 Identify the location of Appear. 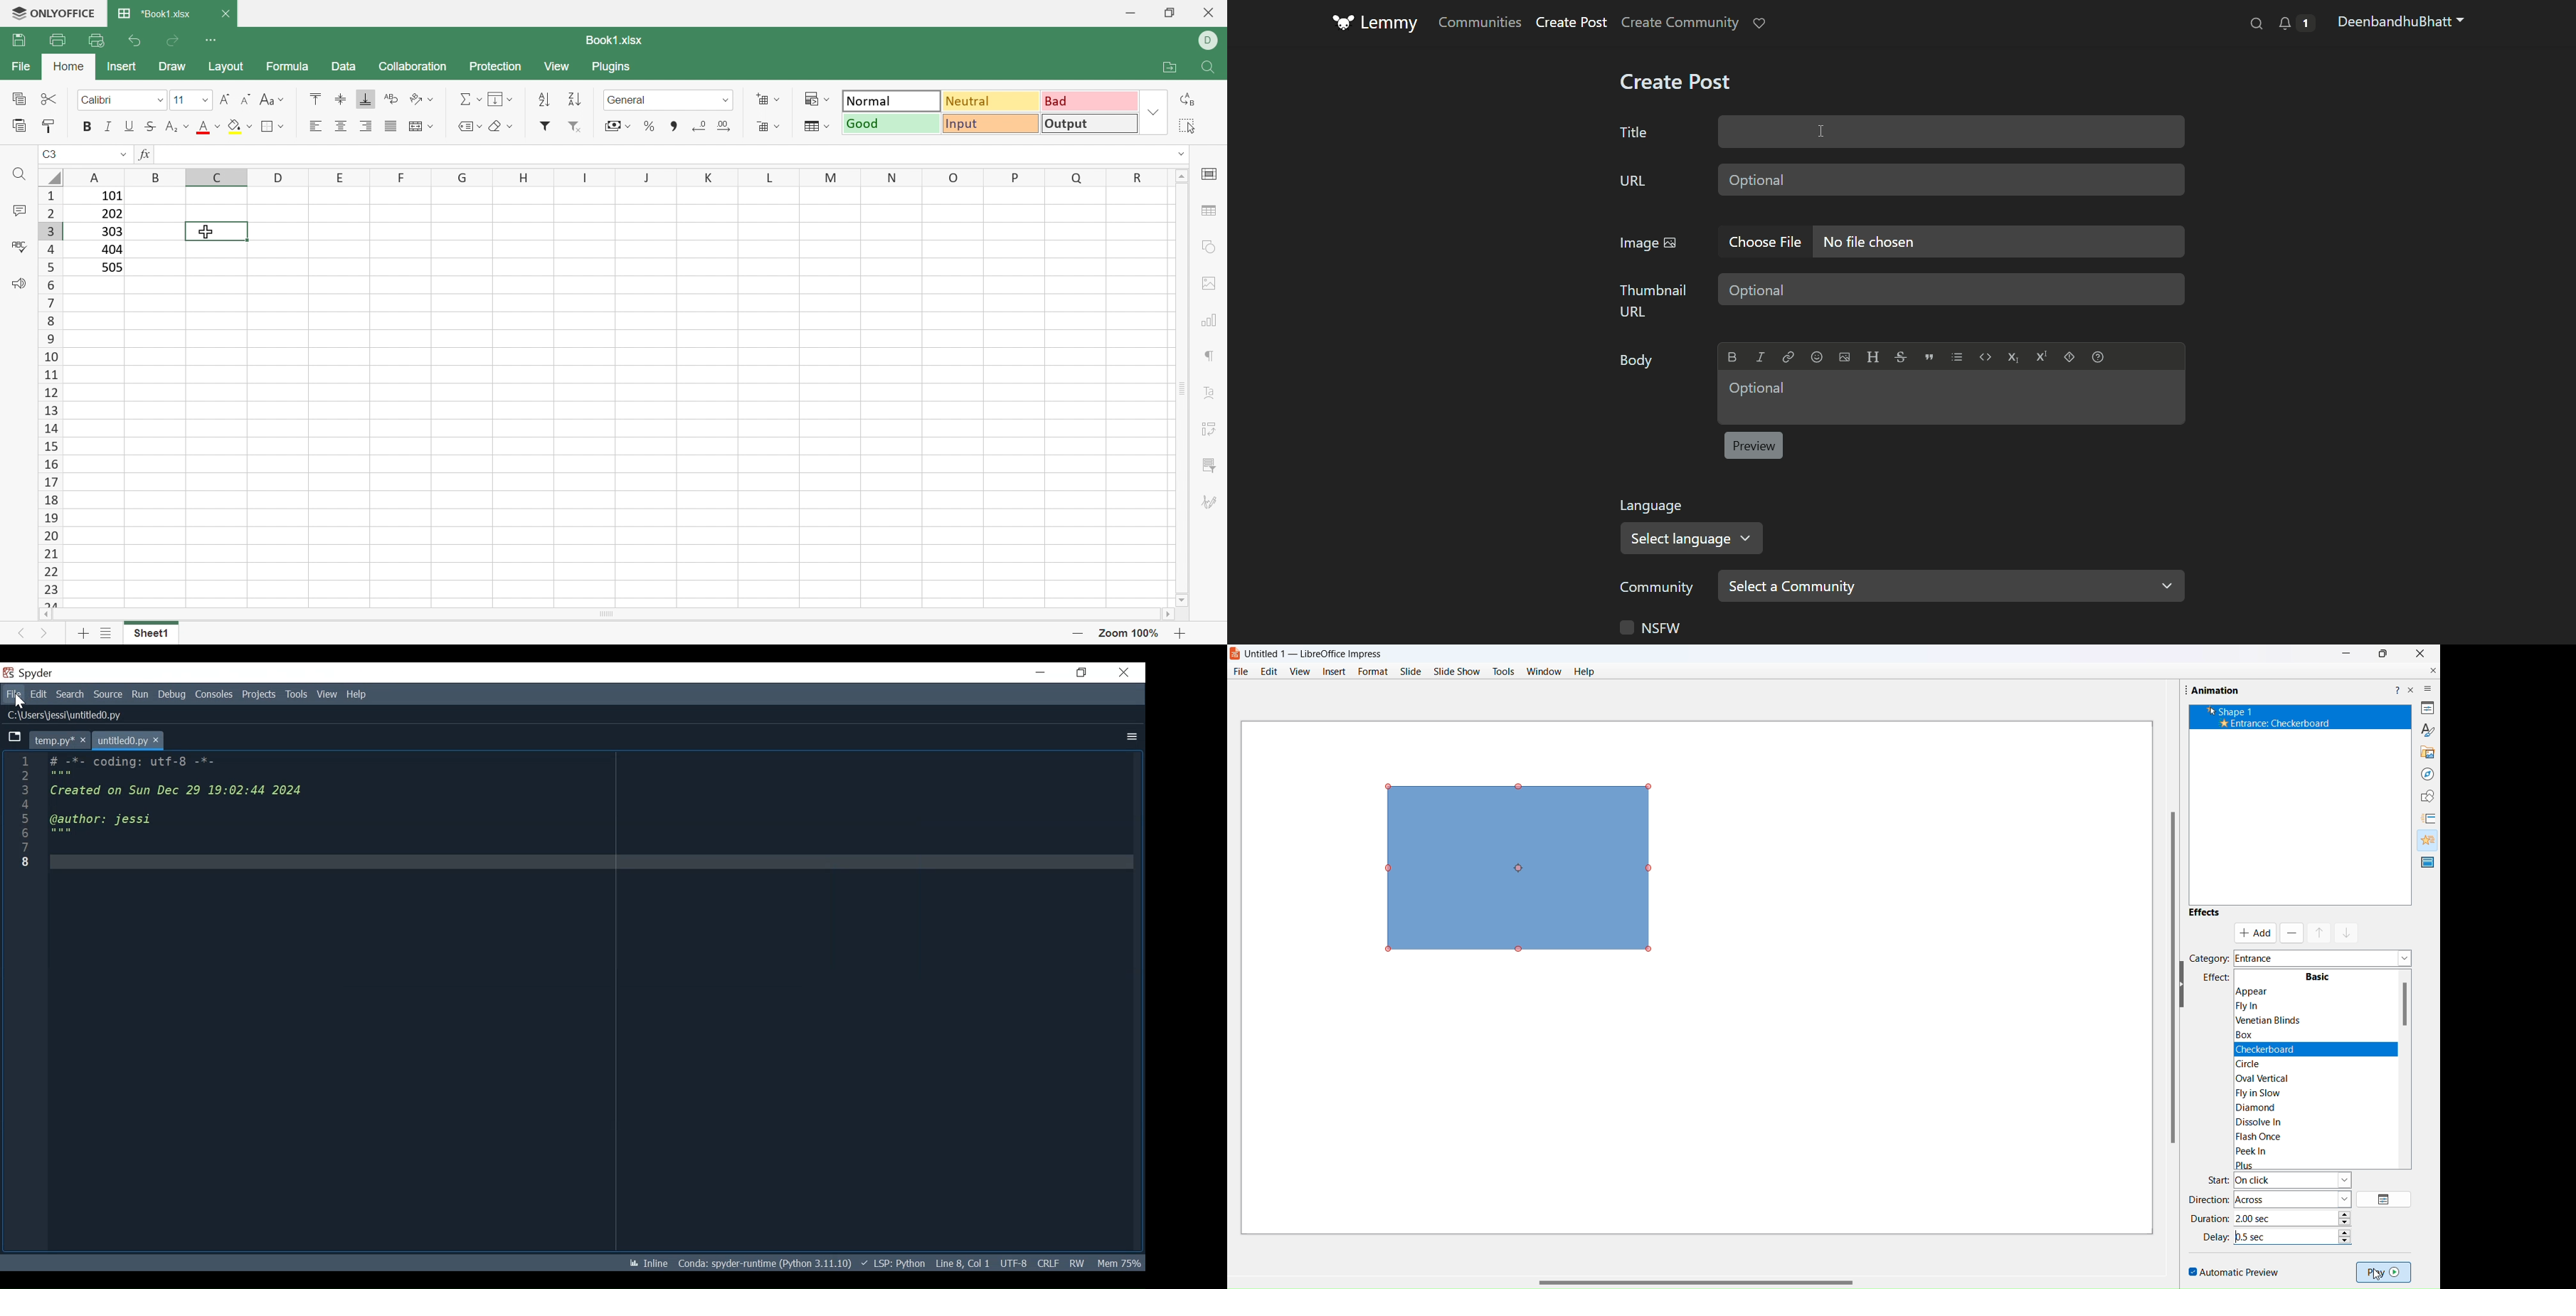
(2289, 991).